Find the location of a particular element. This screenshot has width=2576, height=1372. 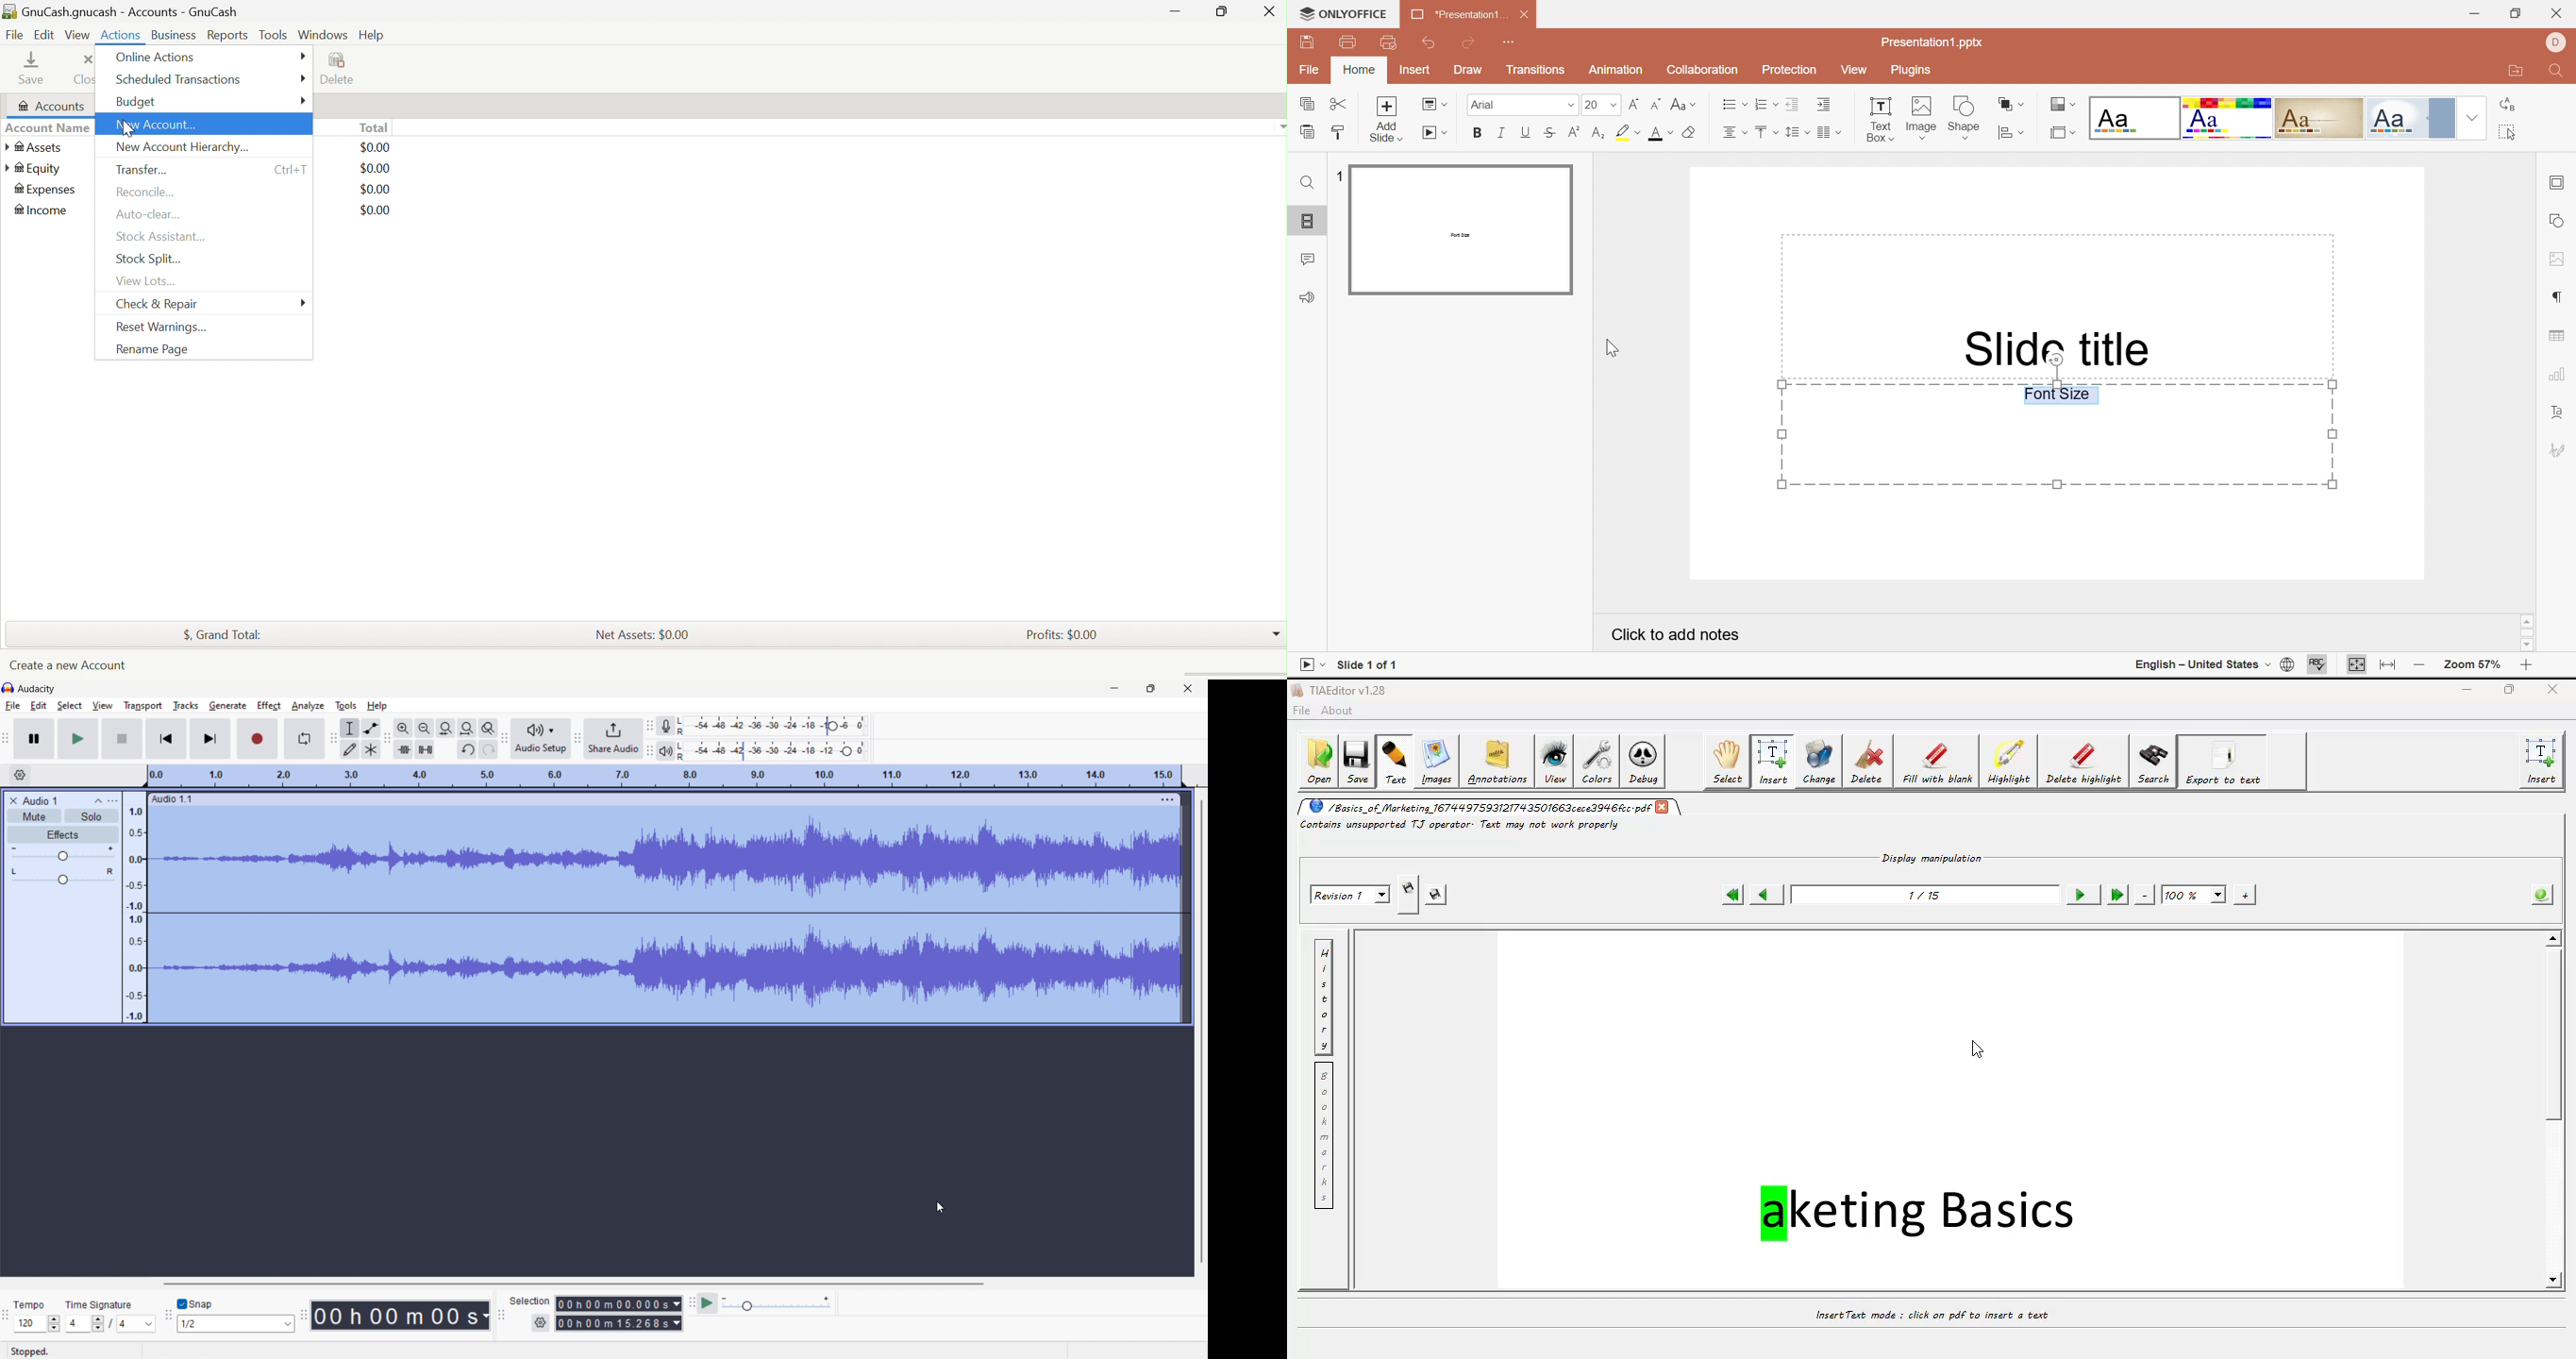

Highlight color is located at coordinates (1627, 135).